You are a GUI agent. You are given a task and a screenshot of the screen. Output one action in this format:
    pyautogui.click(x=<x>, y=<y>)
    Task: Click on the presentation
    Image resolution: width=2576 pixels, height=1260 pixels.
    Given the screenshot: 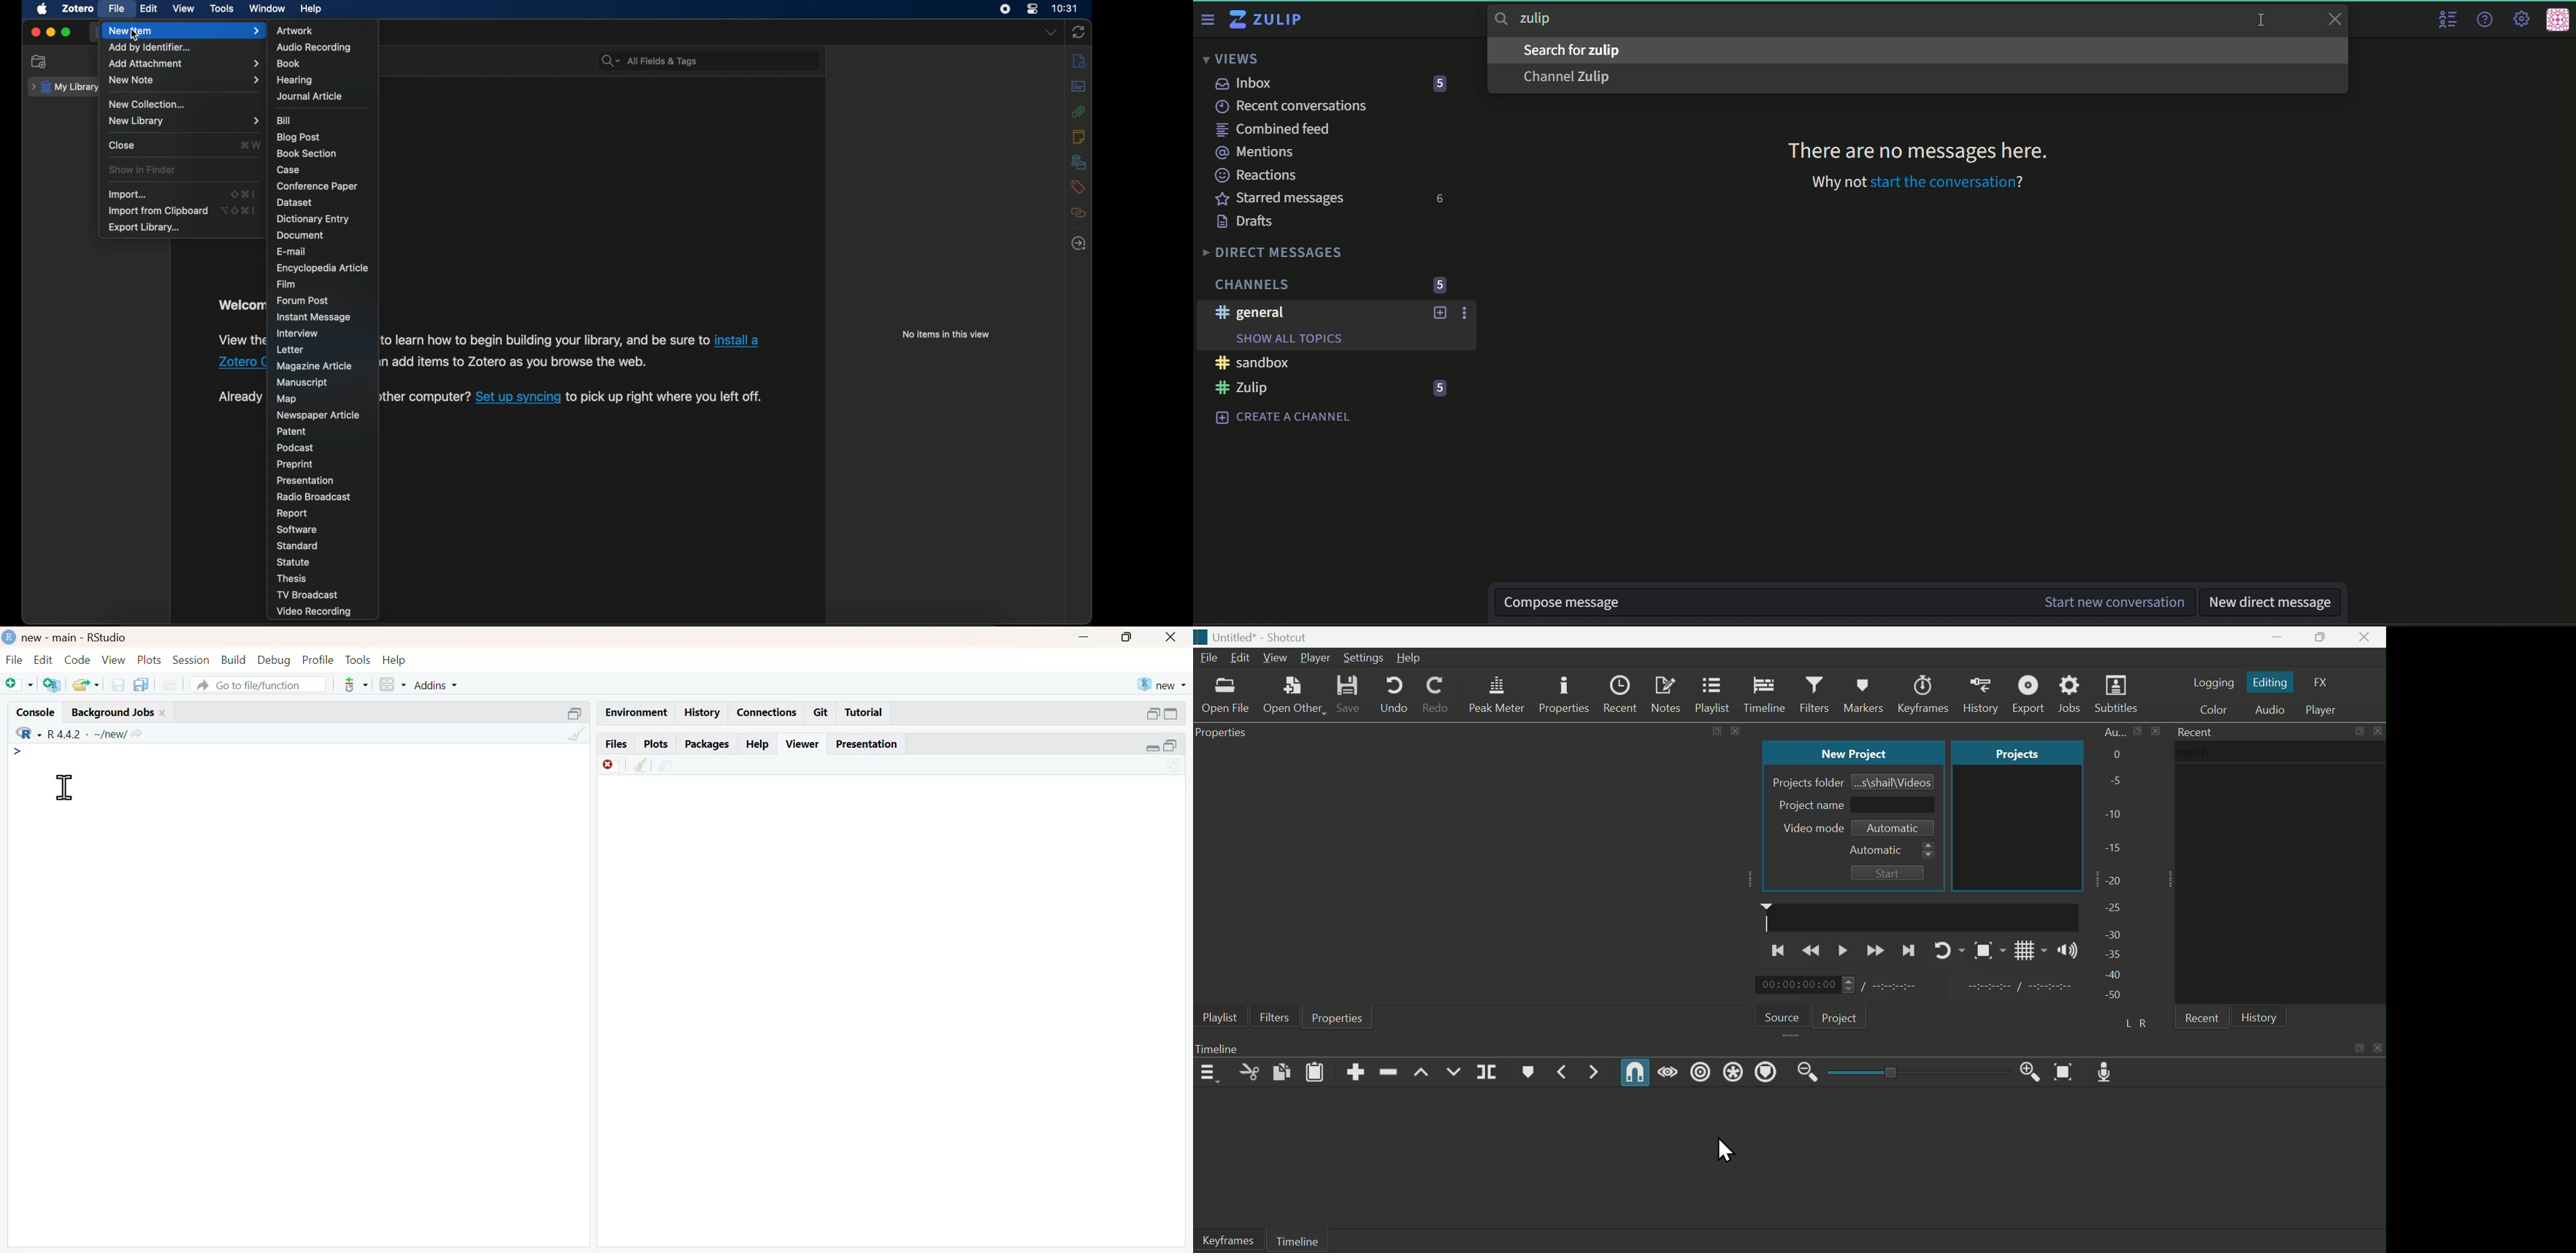 What is the action you would take?
    pyautogui.click(x=306, y=480)
    